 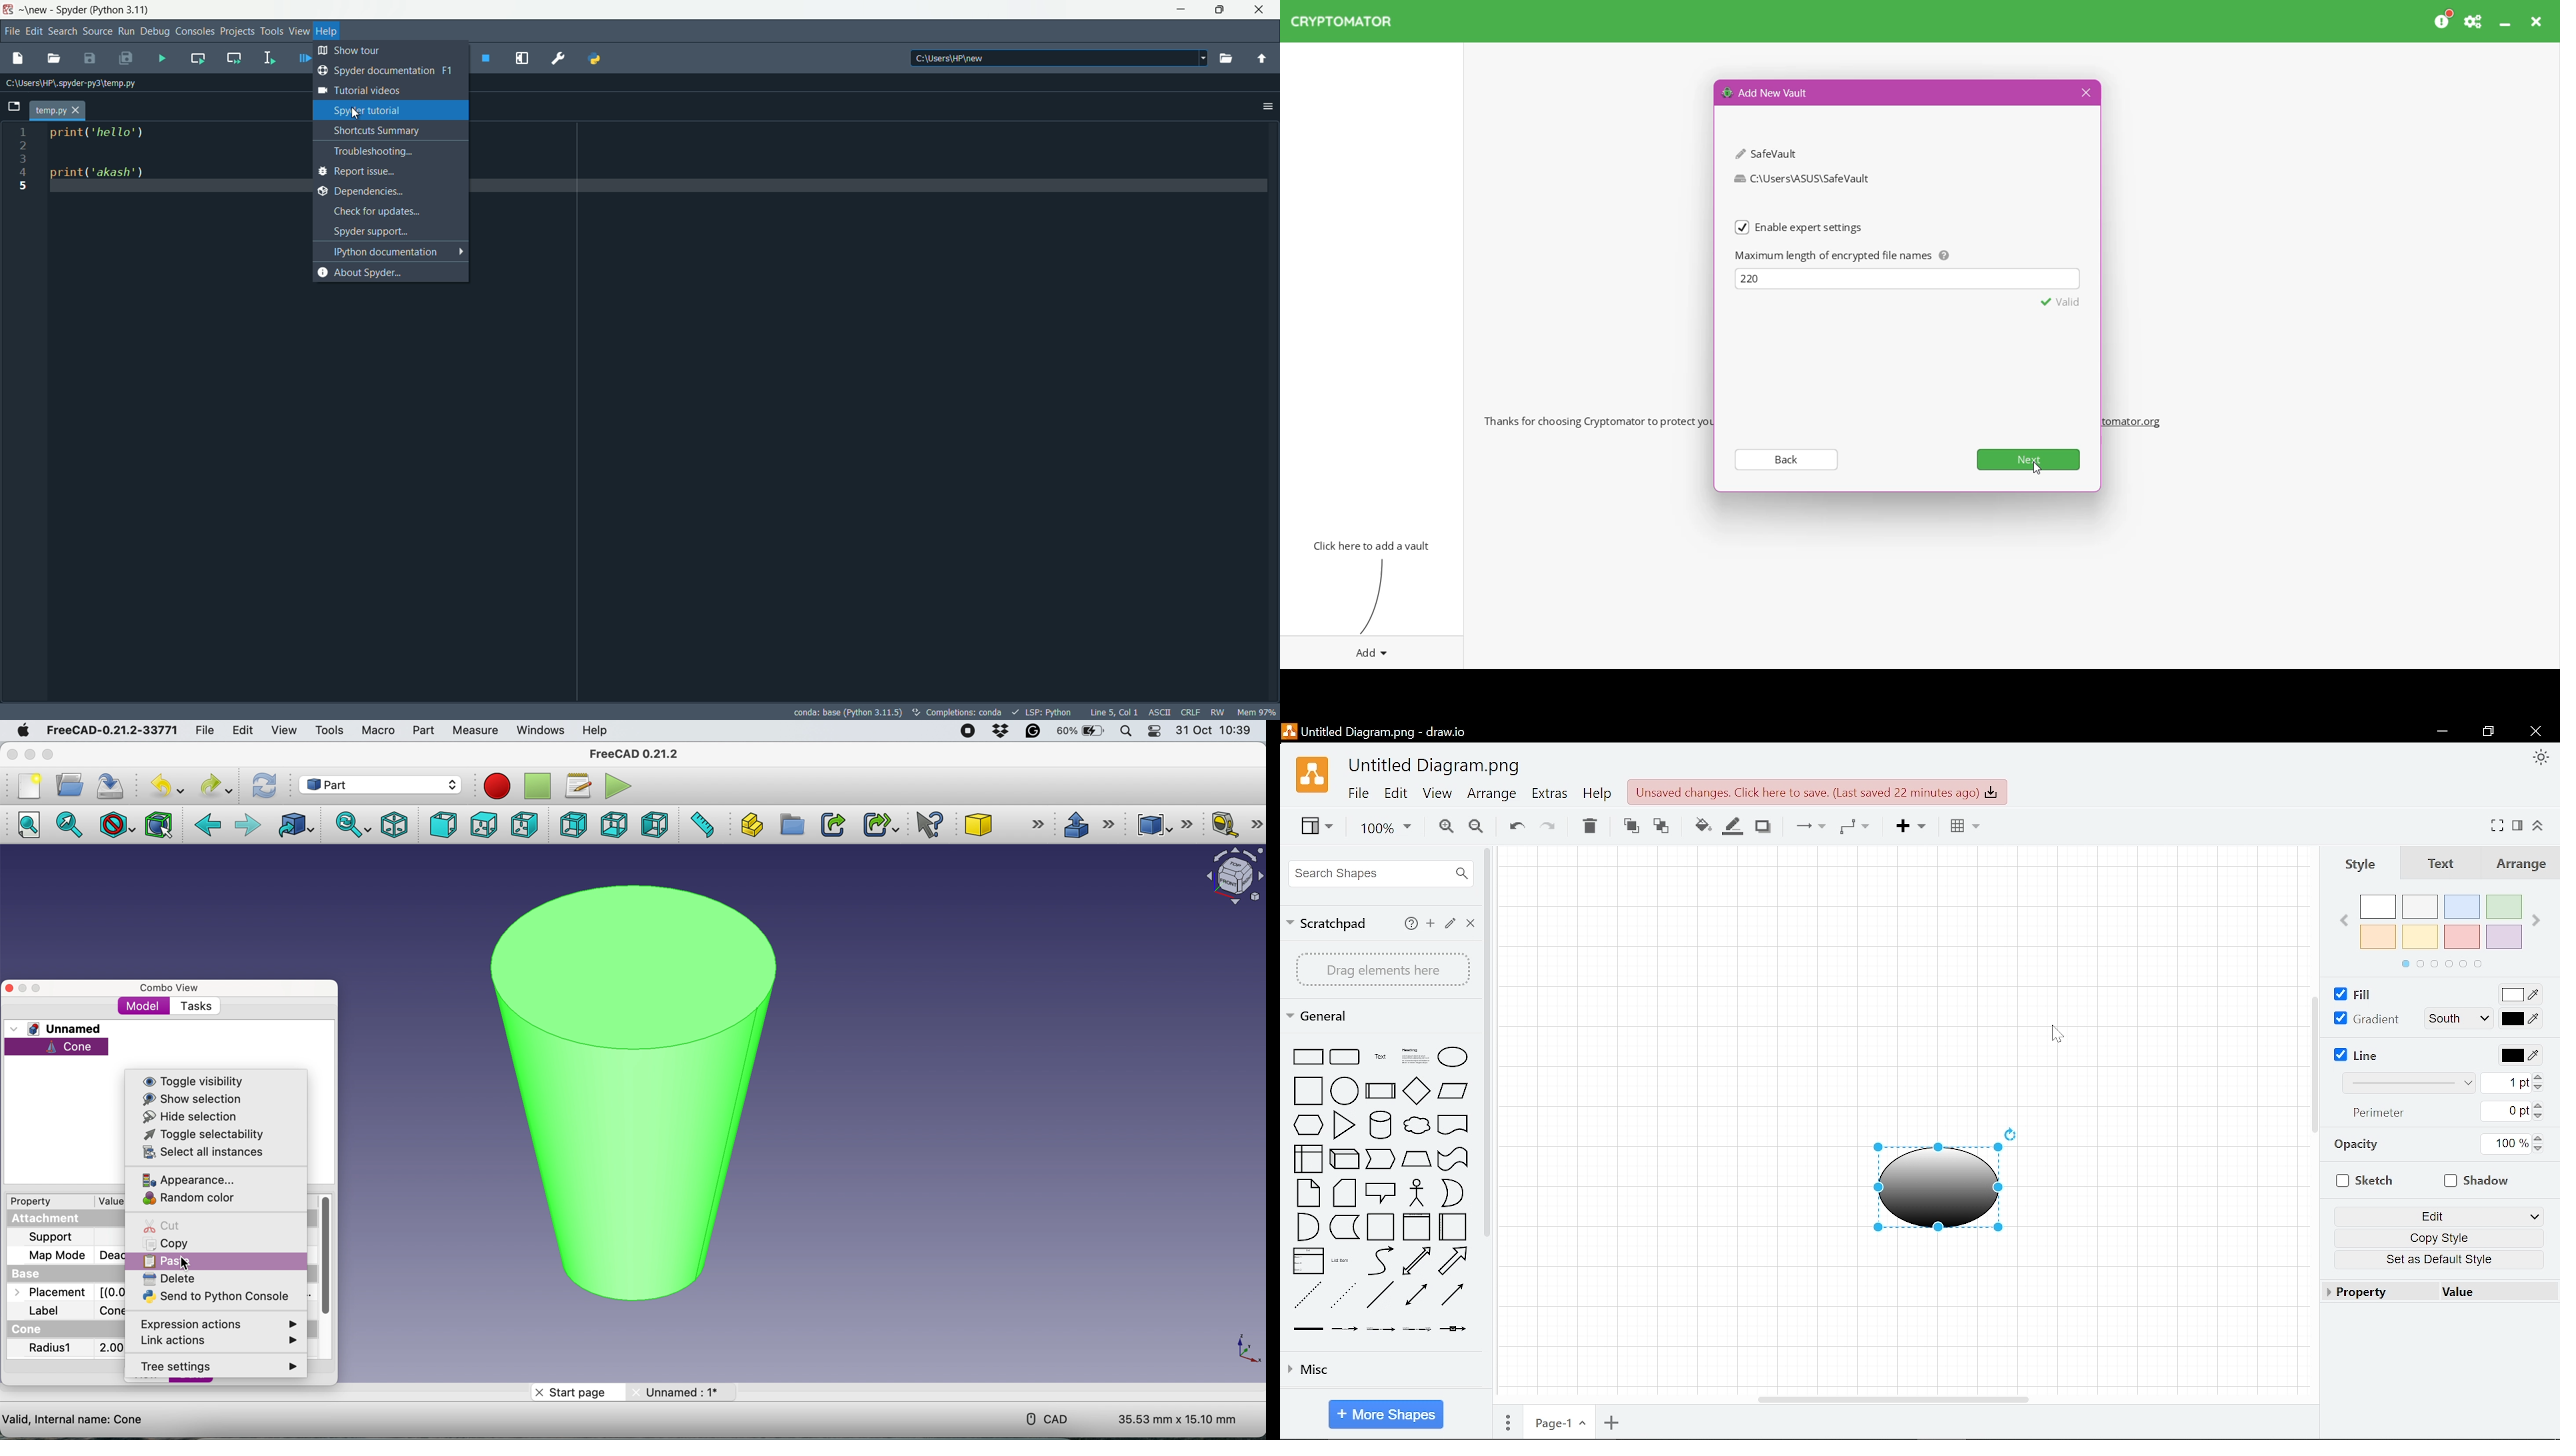 I want to click on bottom, so click(x=611, y=824).